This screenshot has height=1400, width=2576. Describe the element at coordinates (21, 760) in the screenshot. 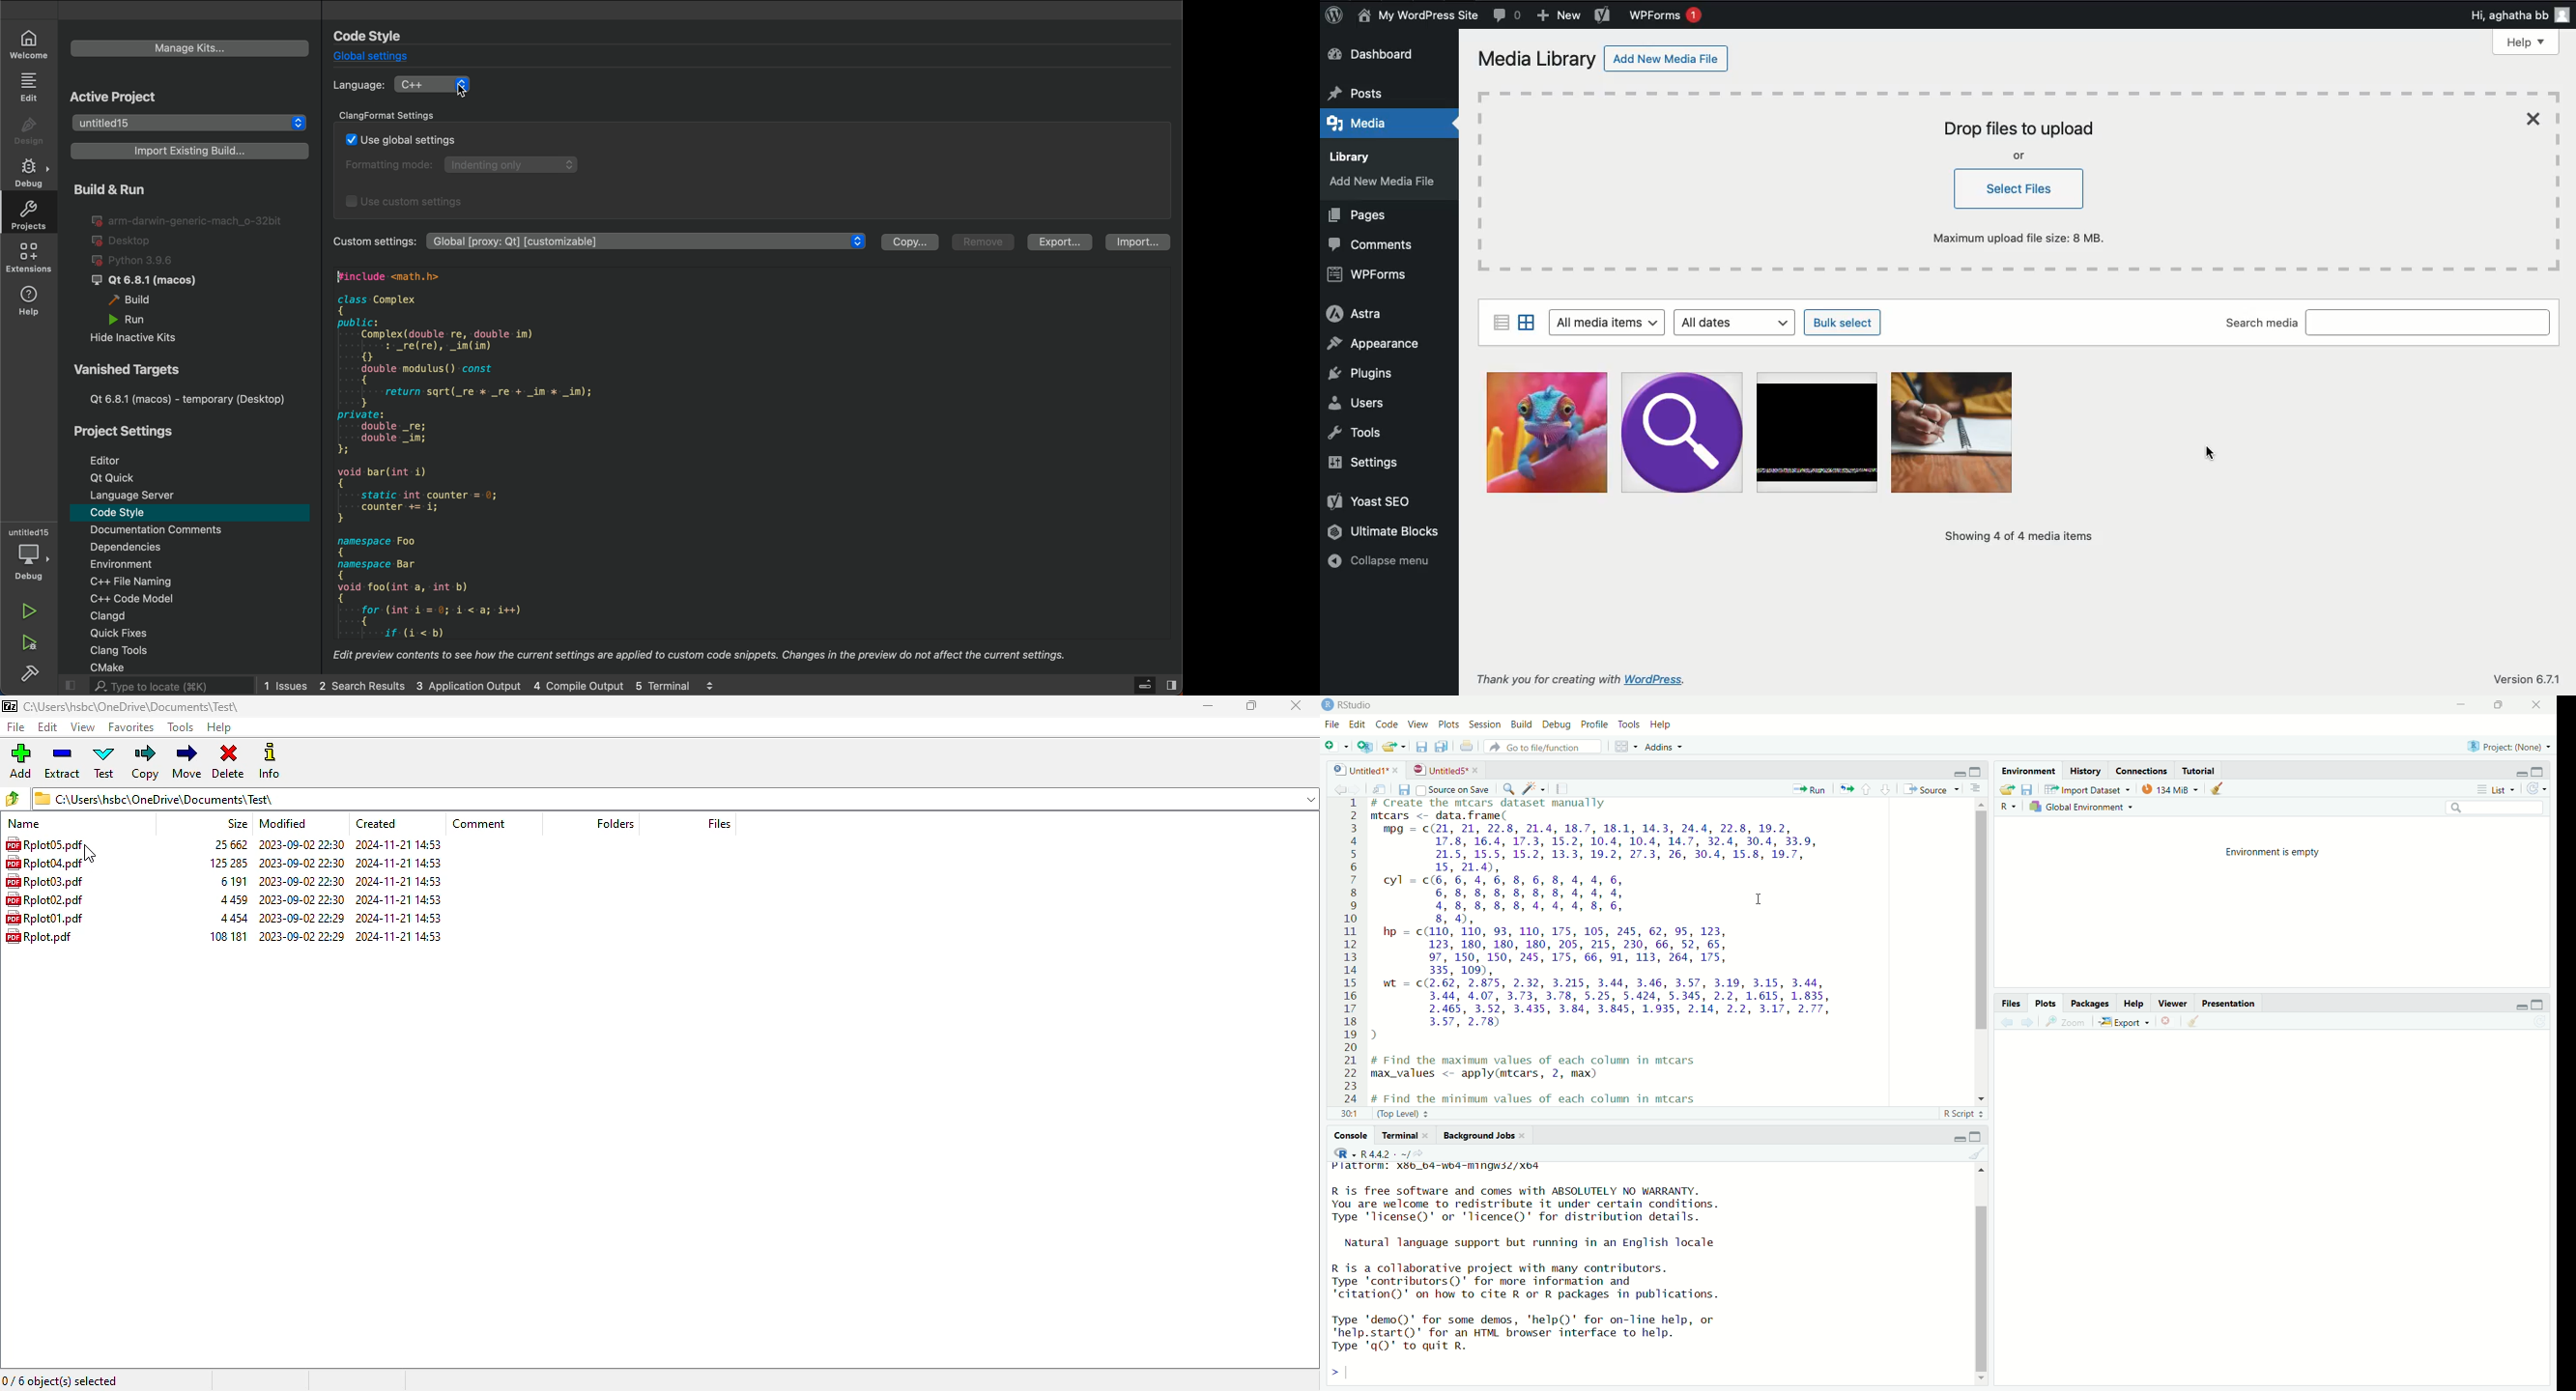

I see `add` at that location.